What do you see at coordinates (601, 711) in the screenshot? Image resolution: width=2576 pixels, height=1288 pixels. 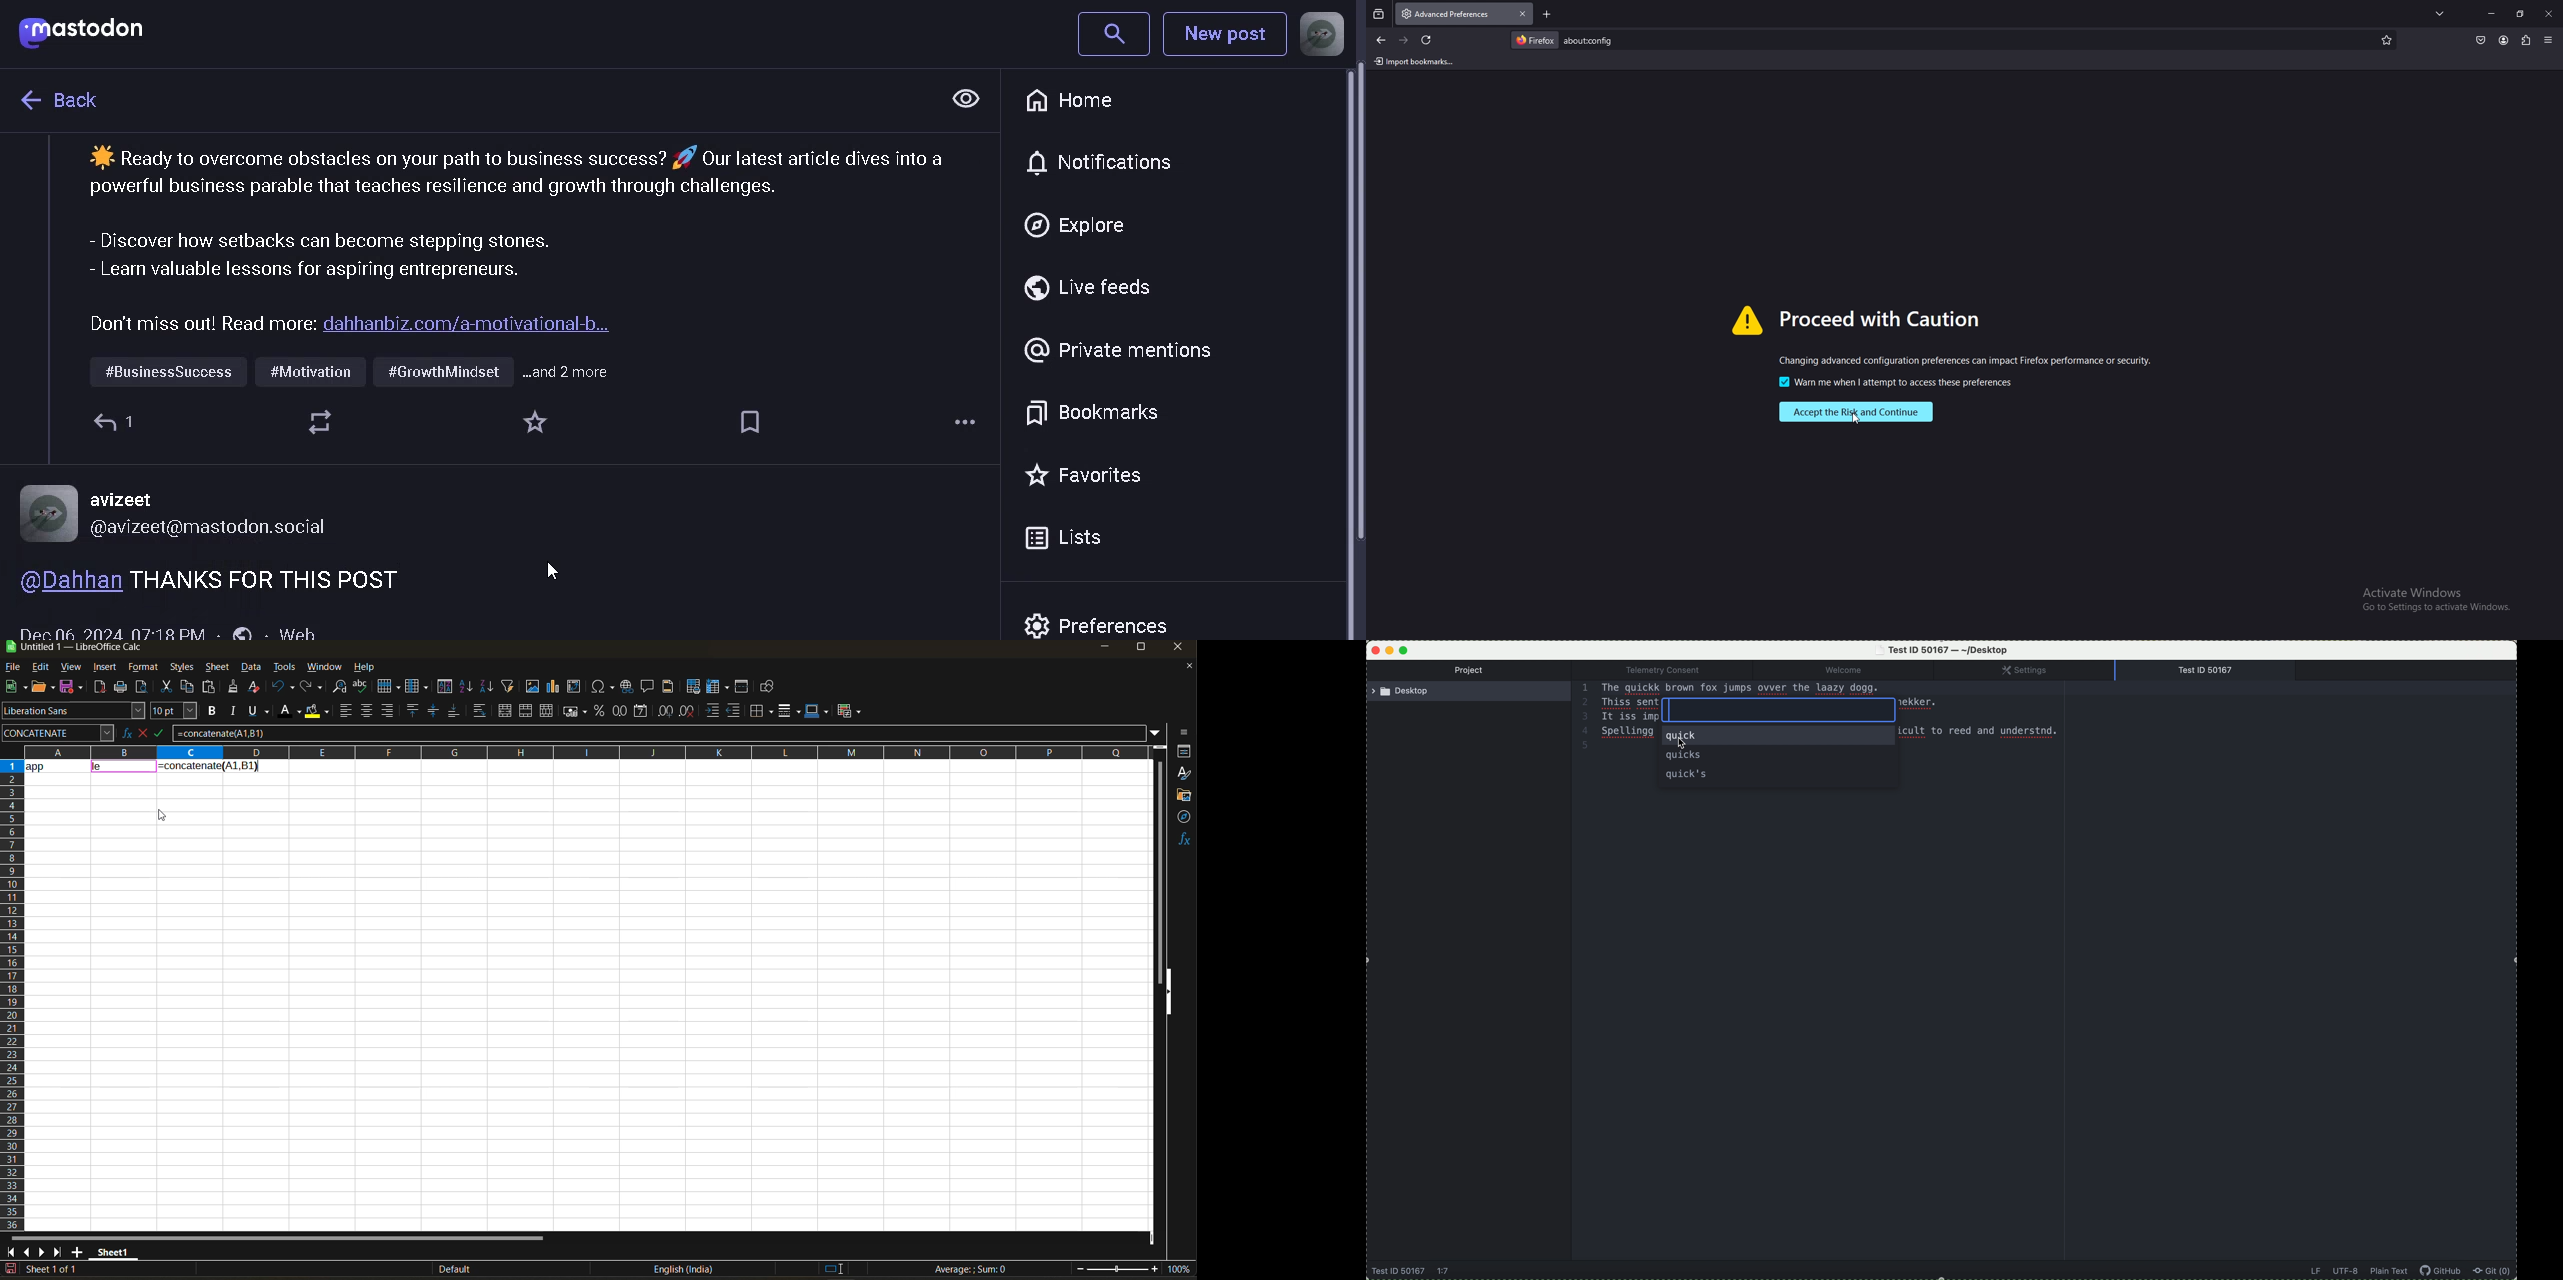 I see `format as percent` at bounding box center [601, 711].